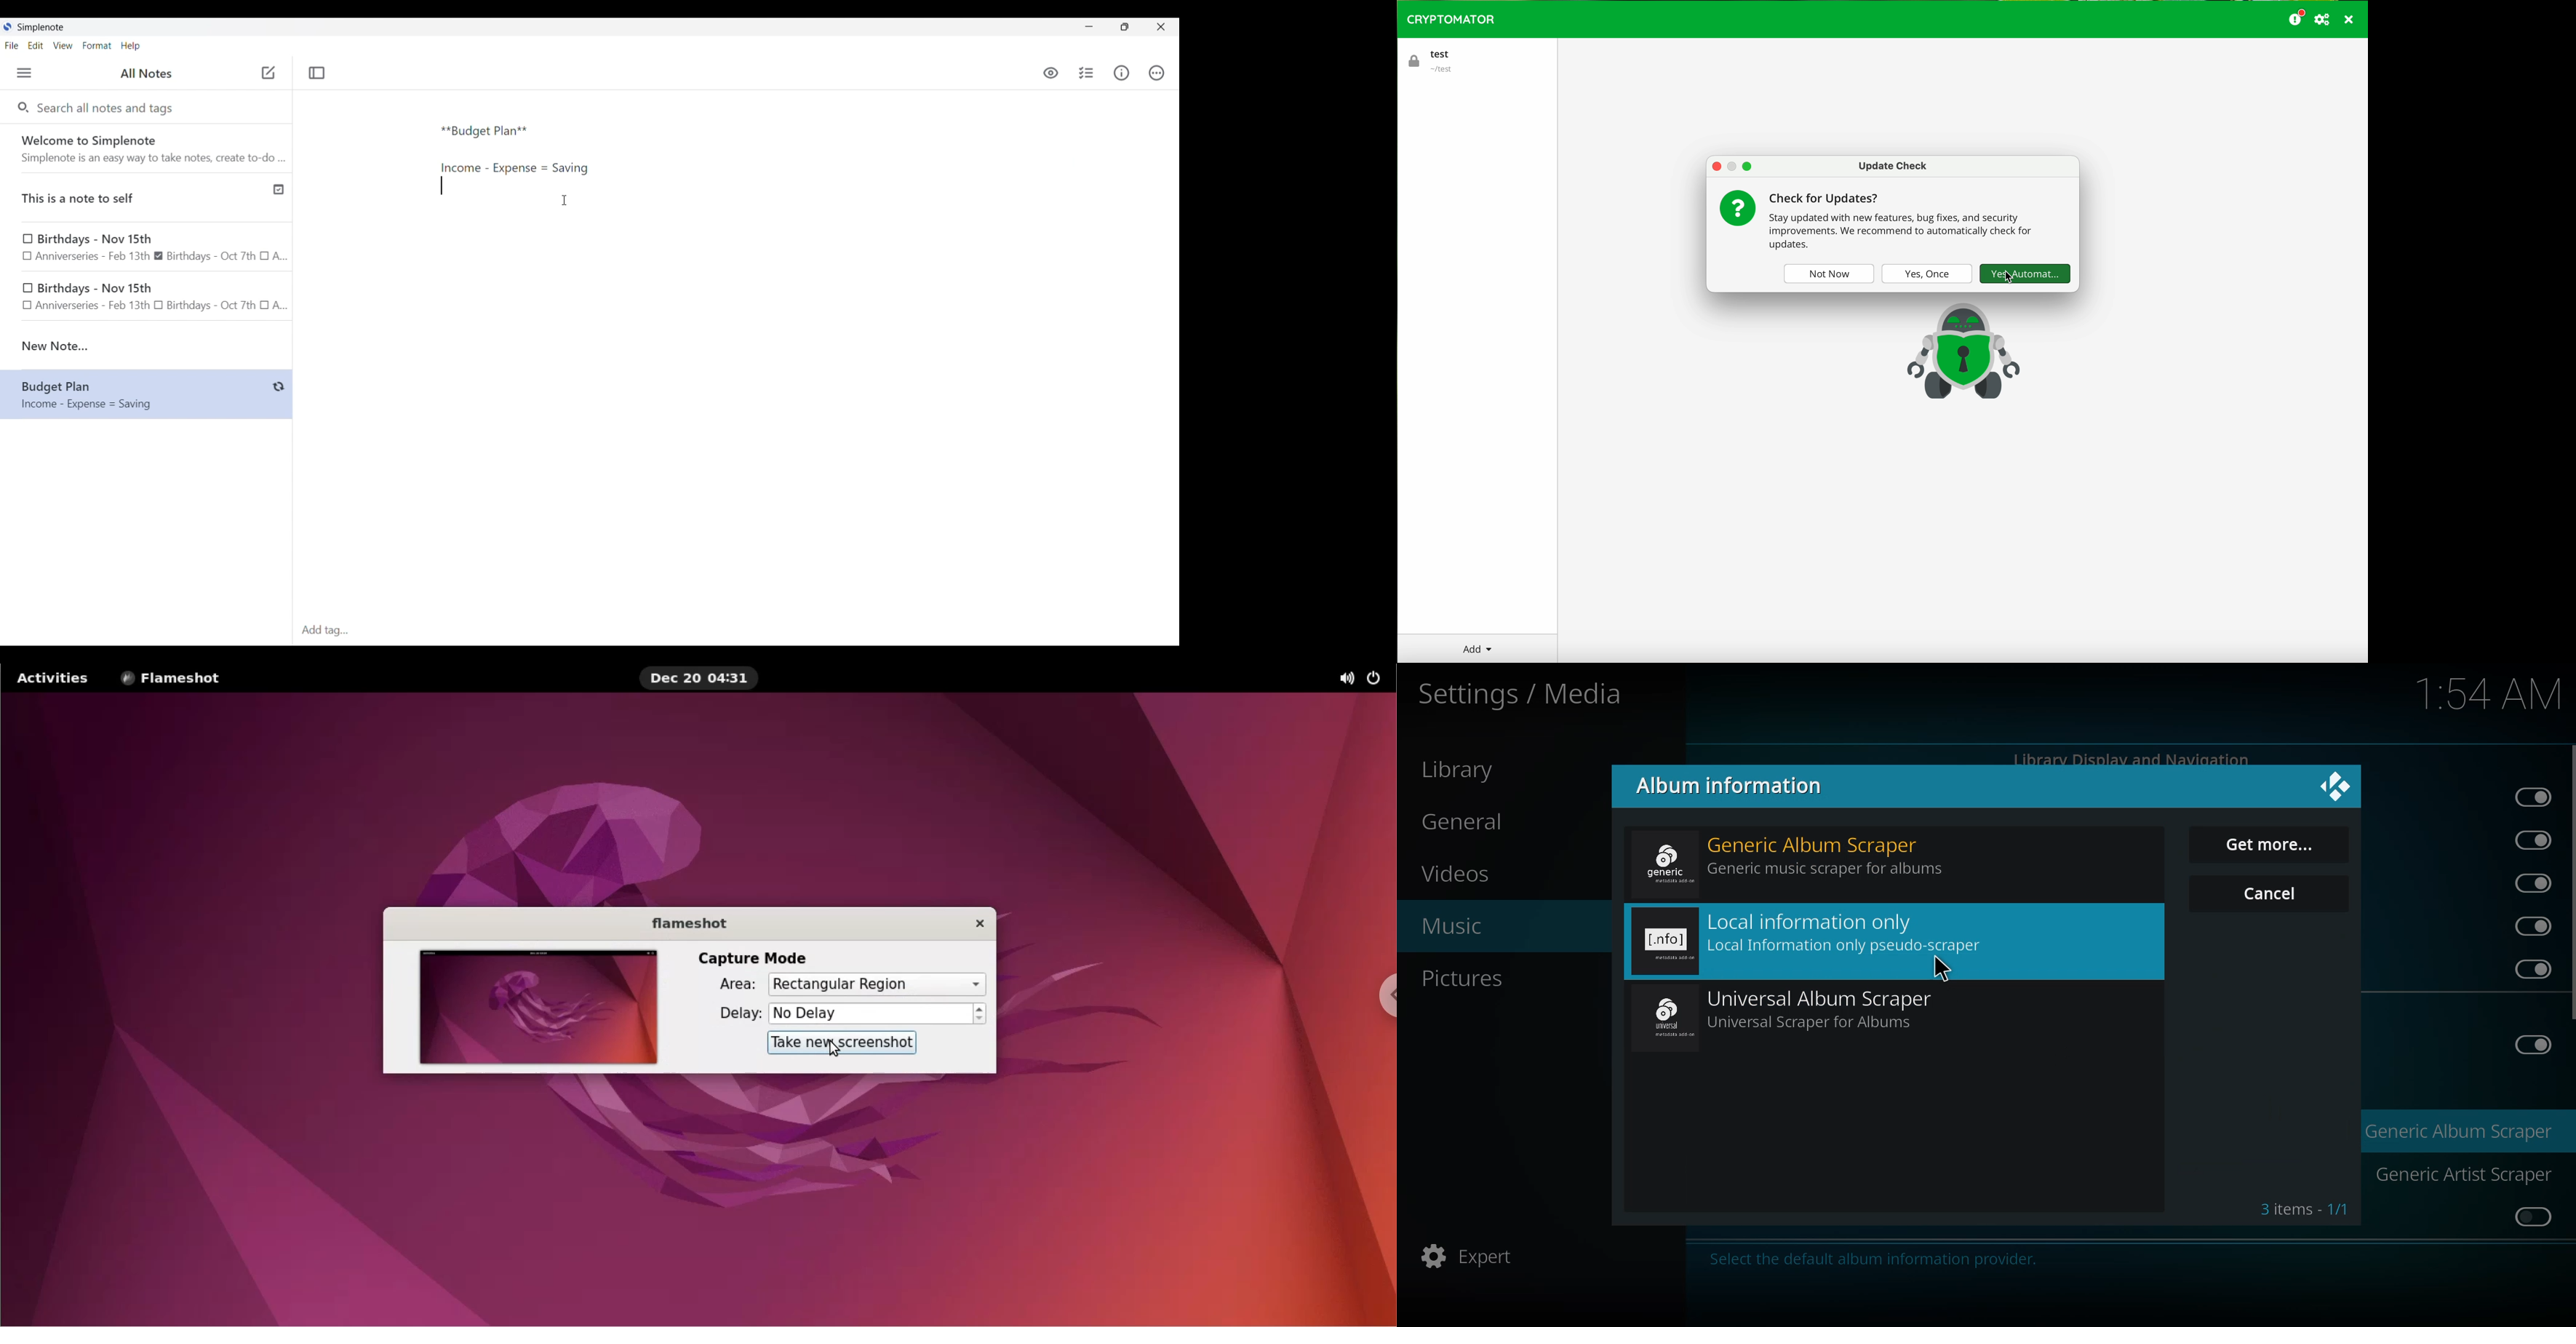 The width and height of the screenshot is (2576, 1344). Describe the element at coordinates (1478, 1255) in the screenshot. I see `expert` at that location.